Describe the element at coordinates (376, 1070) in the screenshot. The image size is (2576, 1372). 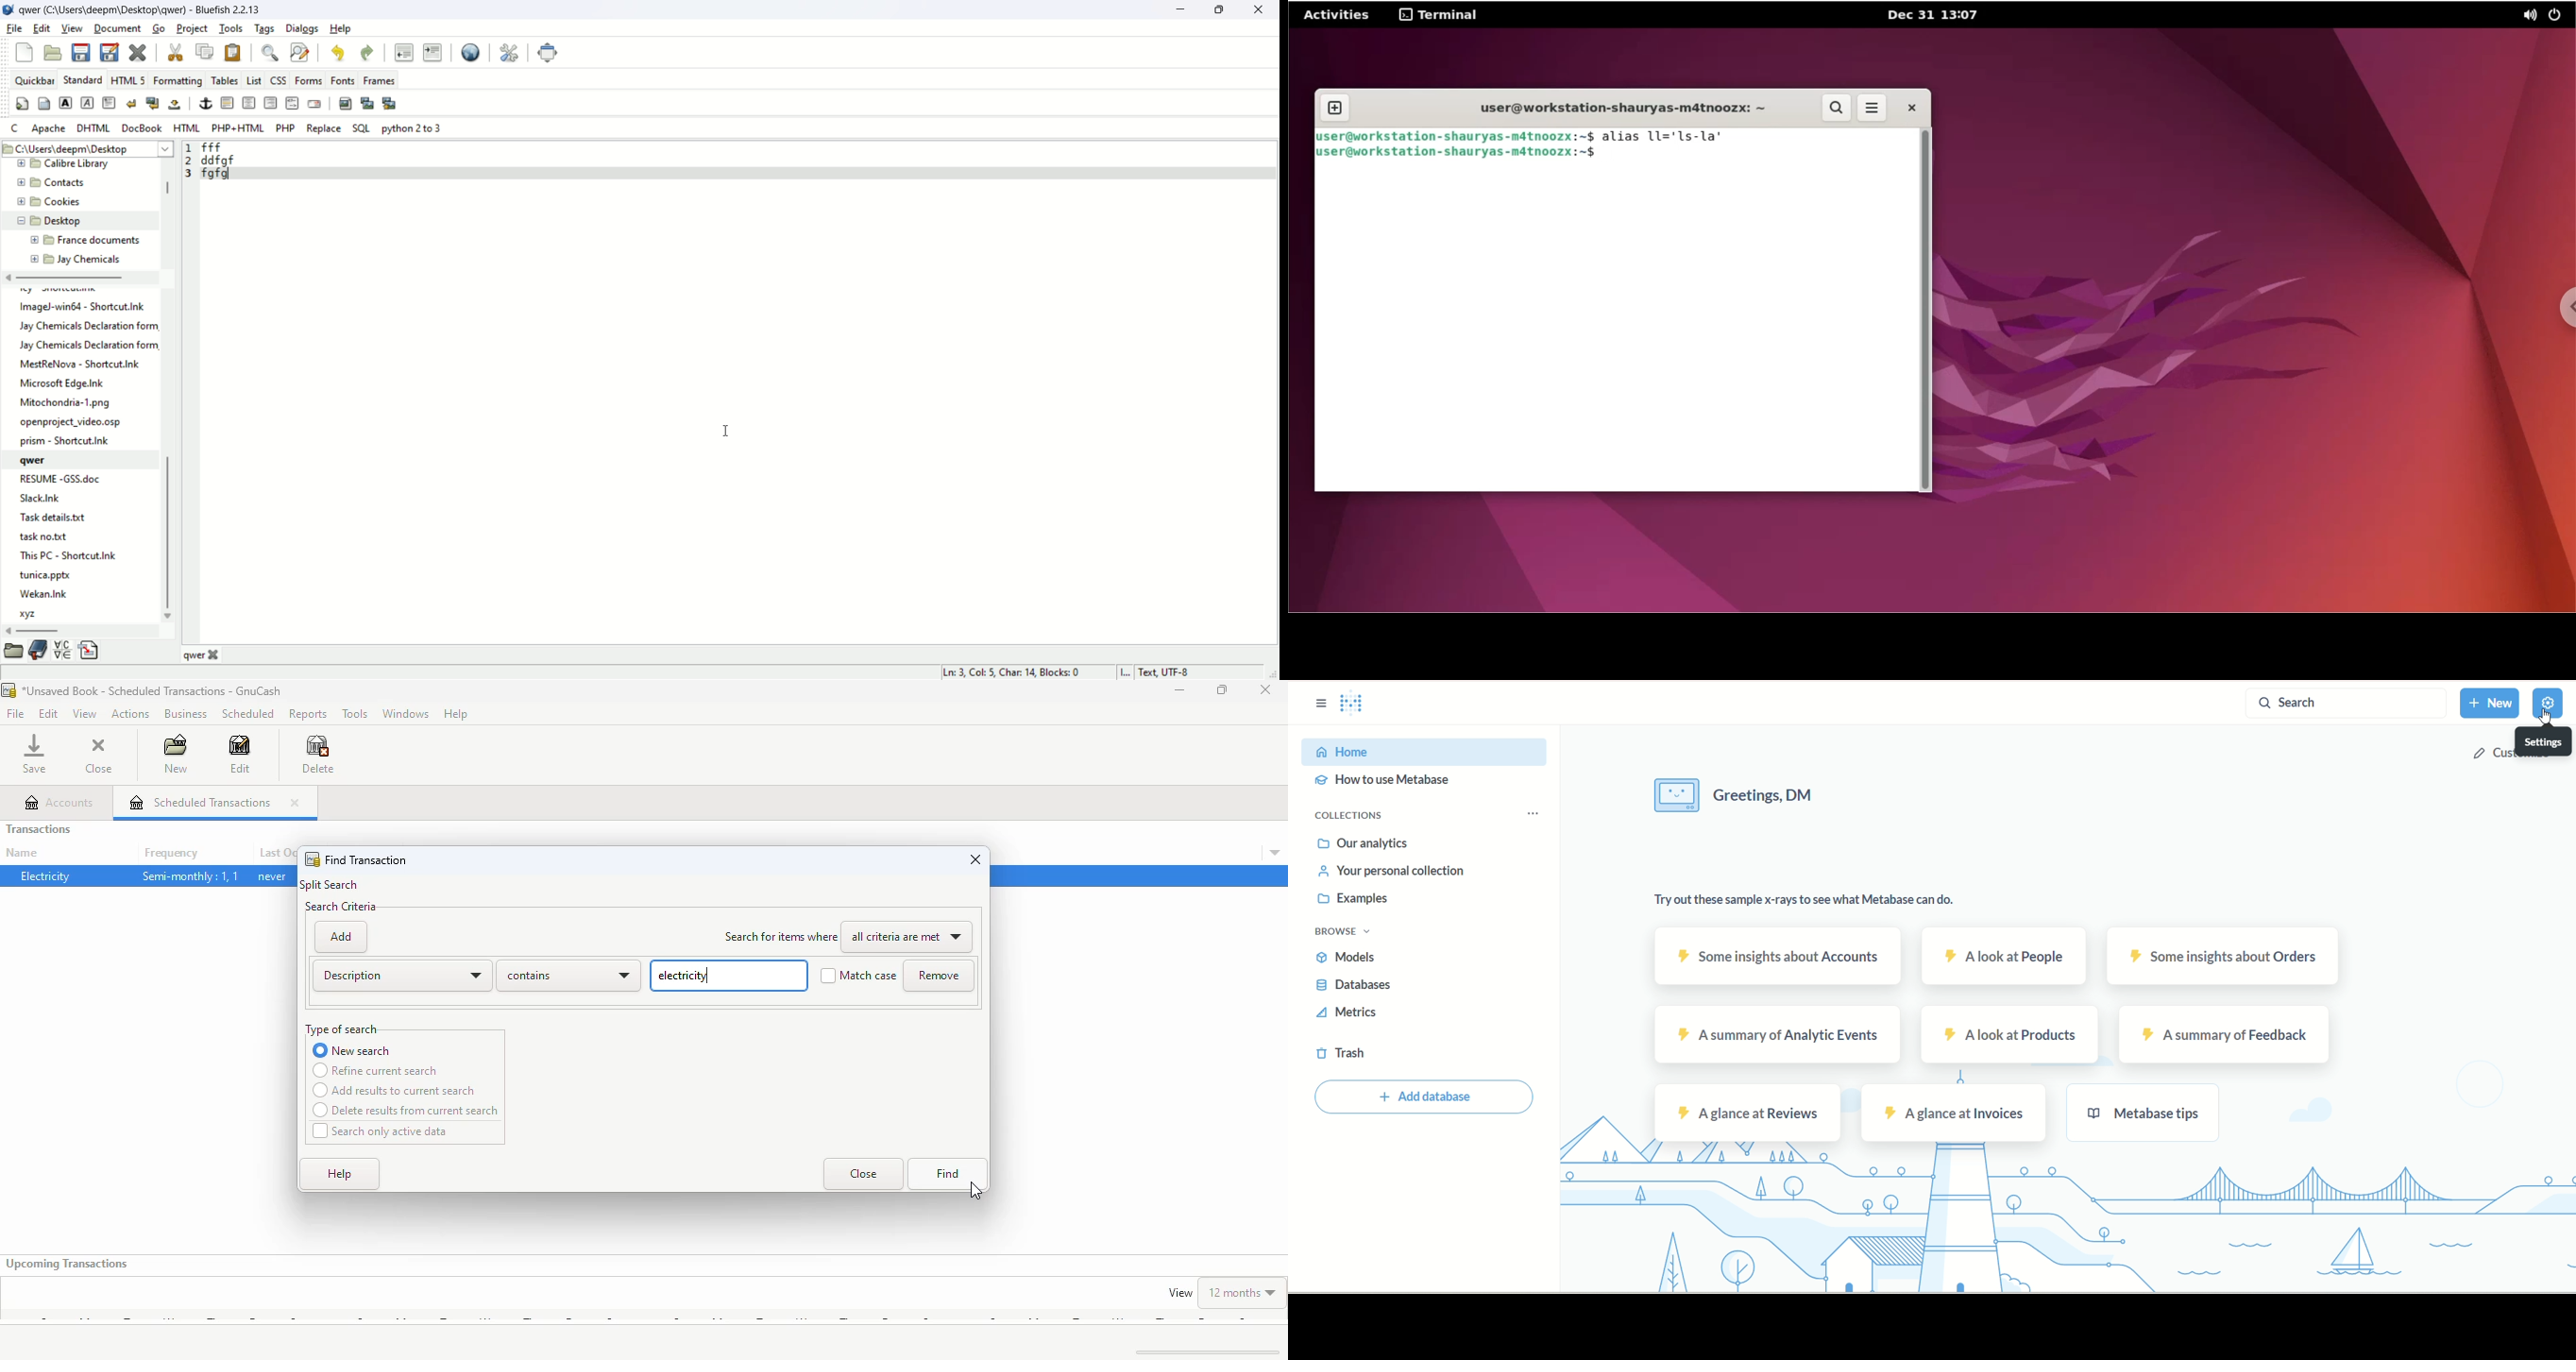
I see `refine current search` at that location.